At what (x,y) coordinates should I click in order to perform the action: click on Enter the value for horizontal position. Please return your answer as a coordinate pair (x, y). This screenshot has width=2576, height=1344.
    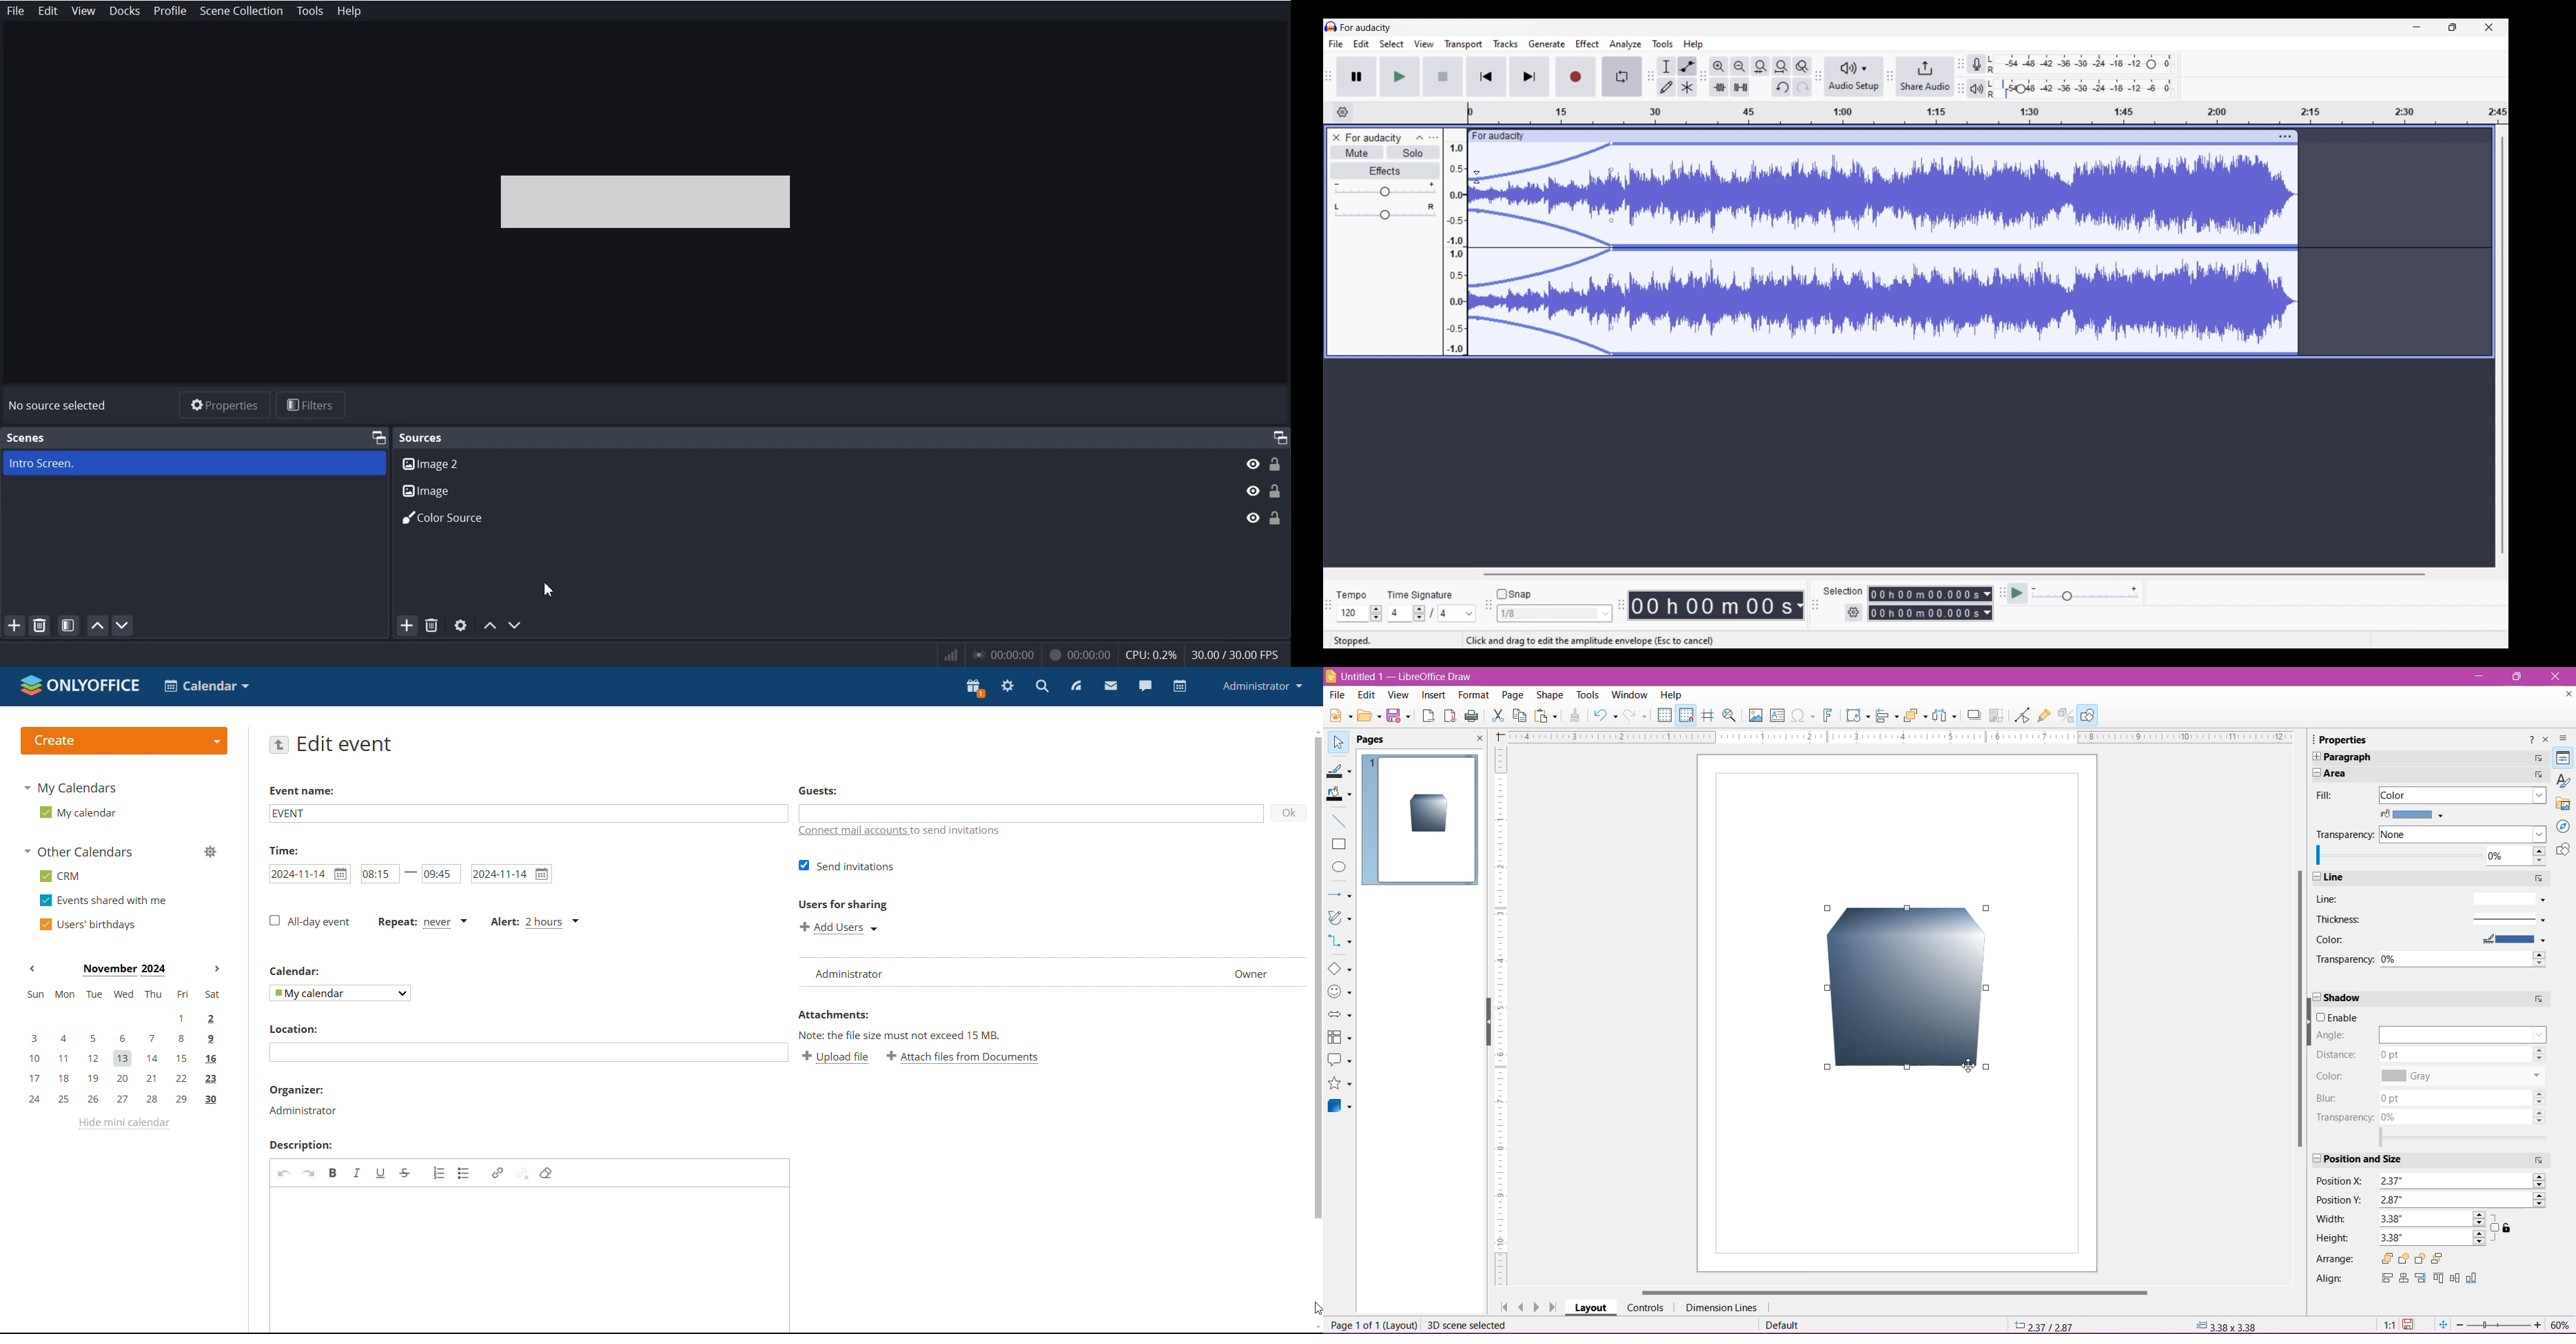
    Looking at the image, I should click on (2463, 1181).